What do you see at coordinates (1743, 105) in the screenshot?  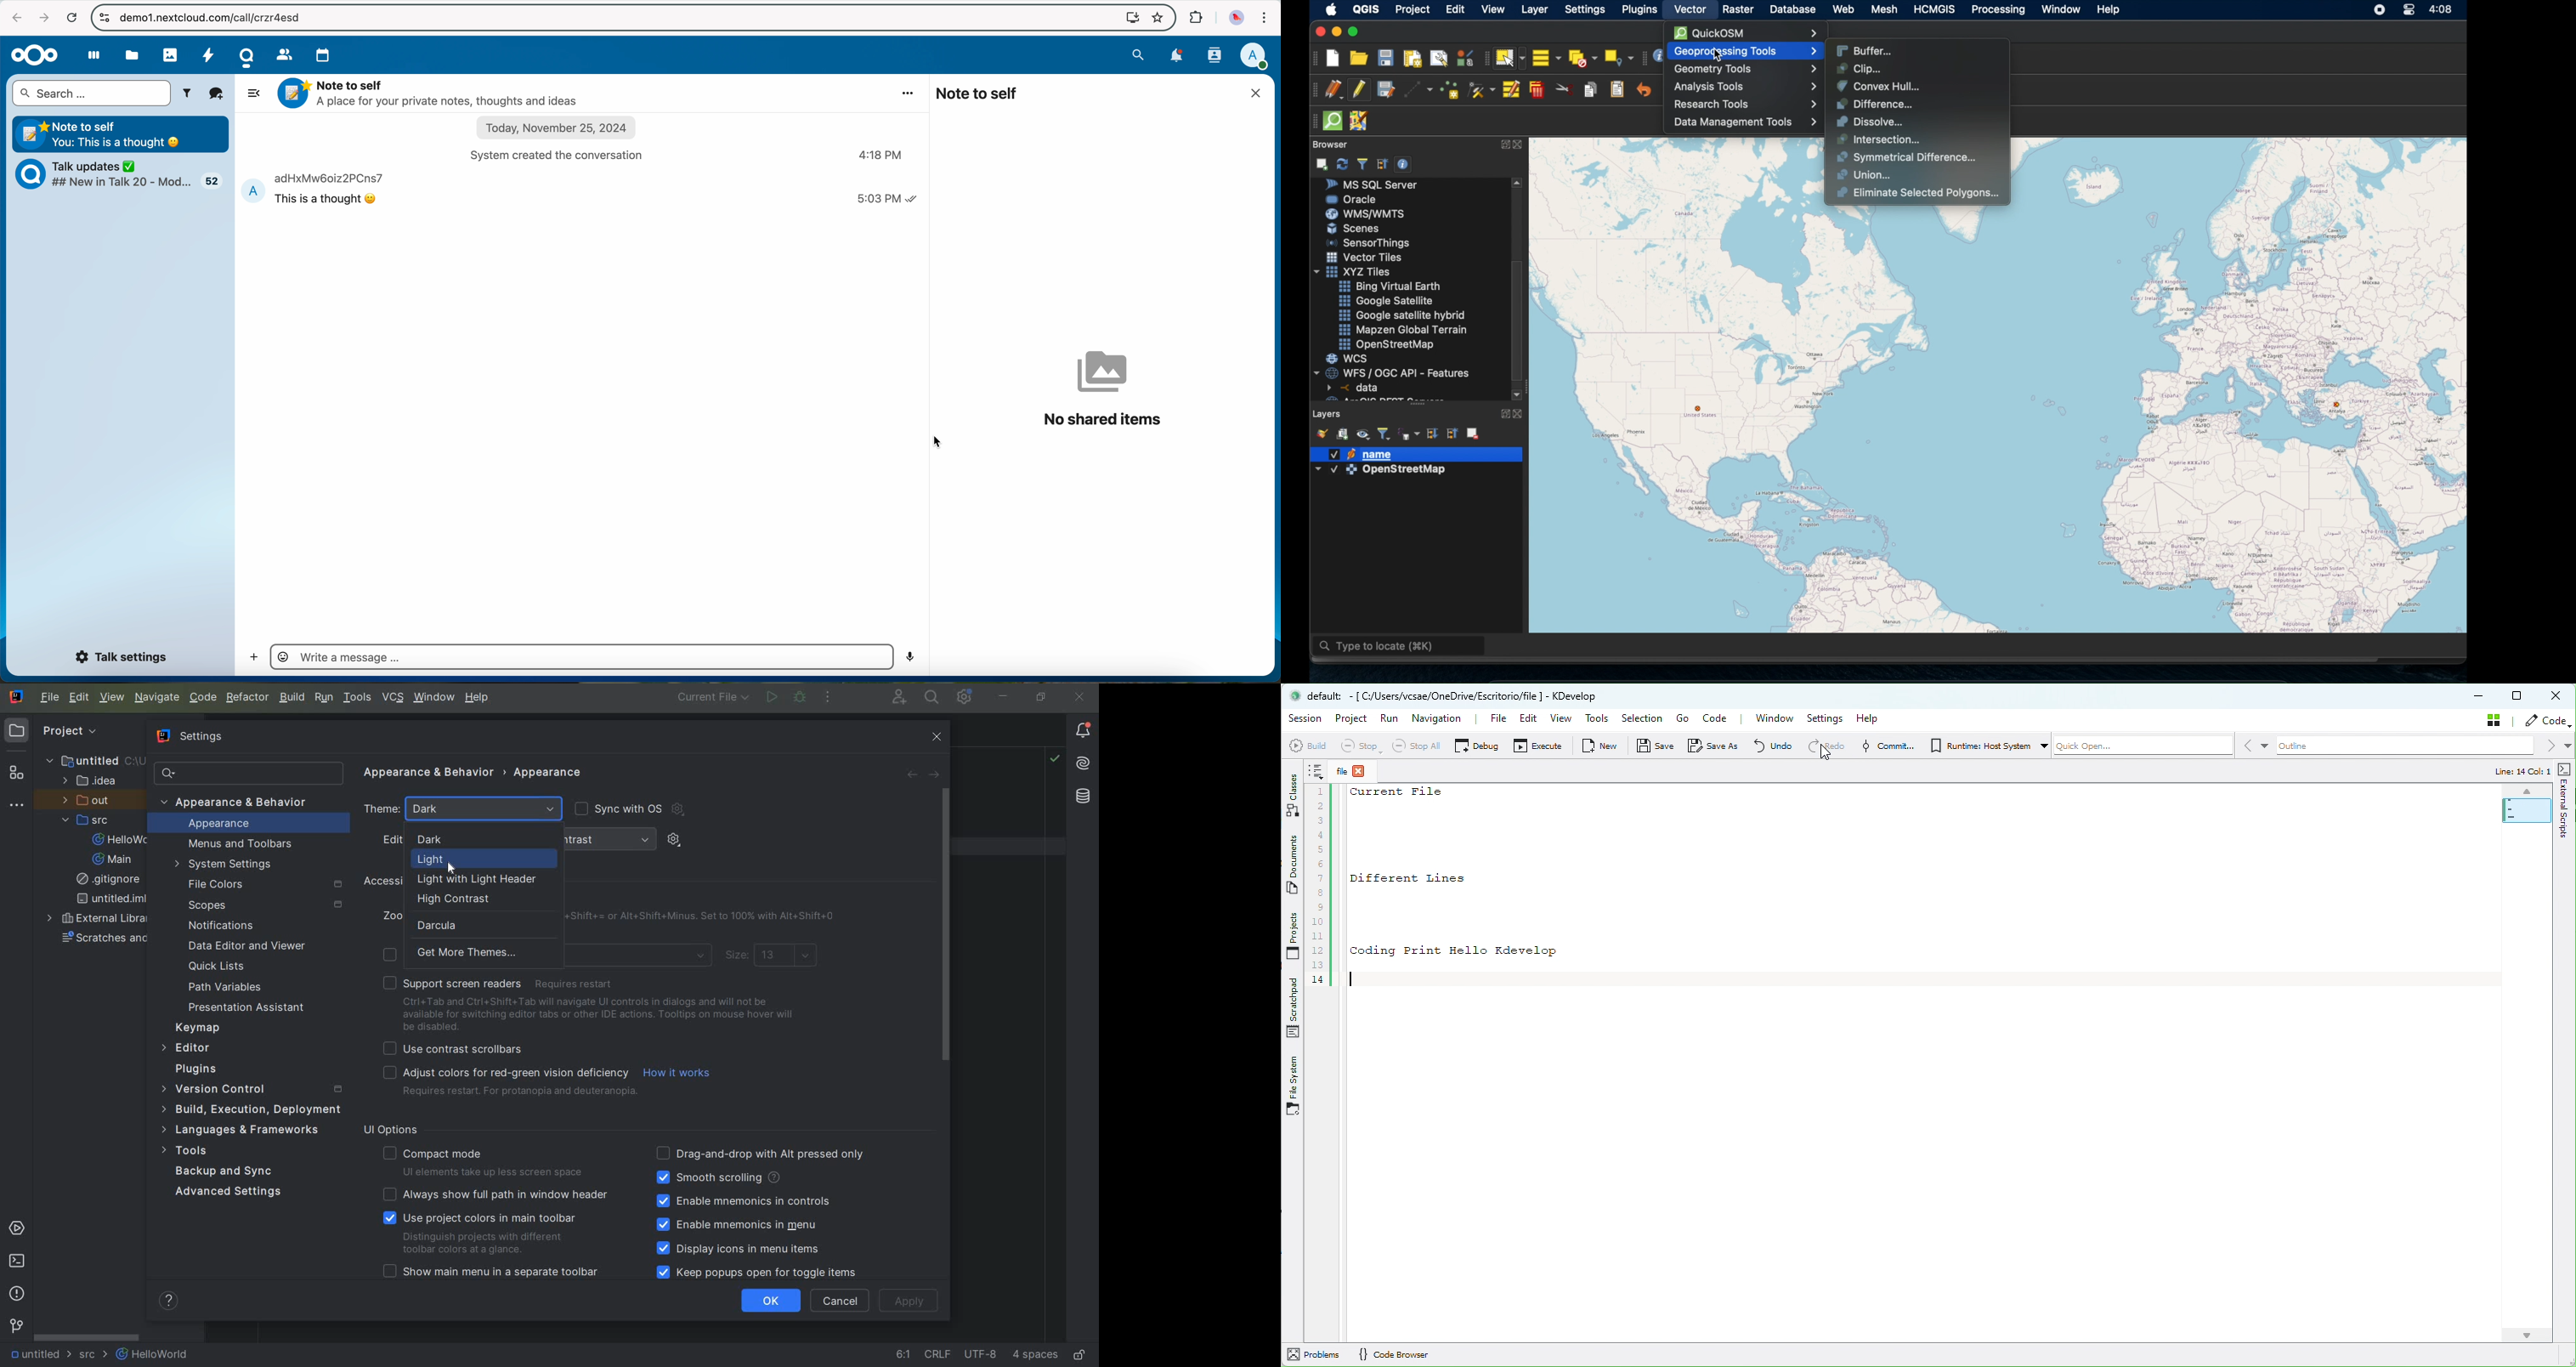 I see `Research Tools ` at bounding box center [1743, 105].